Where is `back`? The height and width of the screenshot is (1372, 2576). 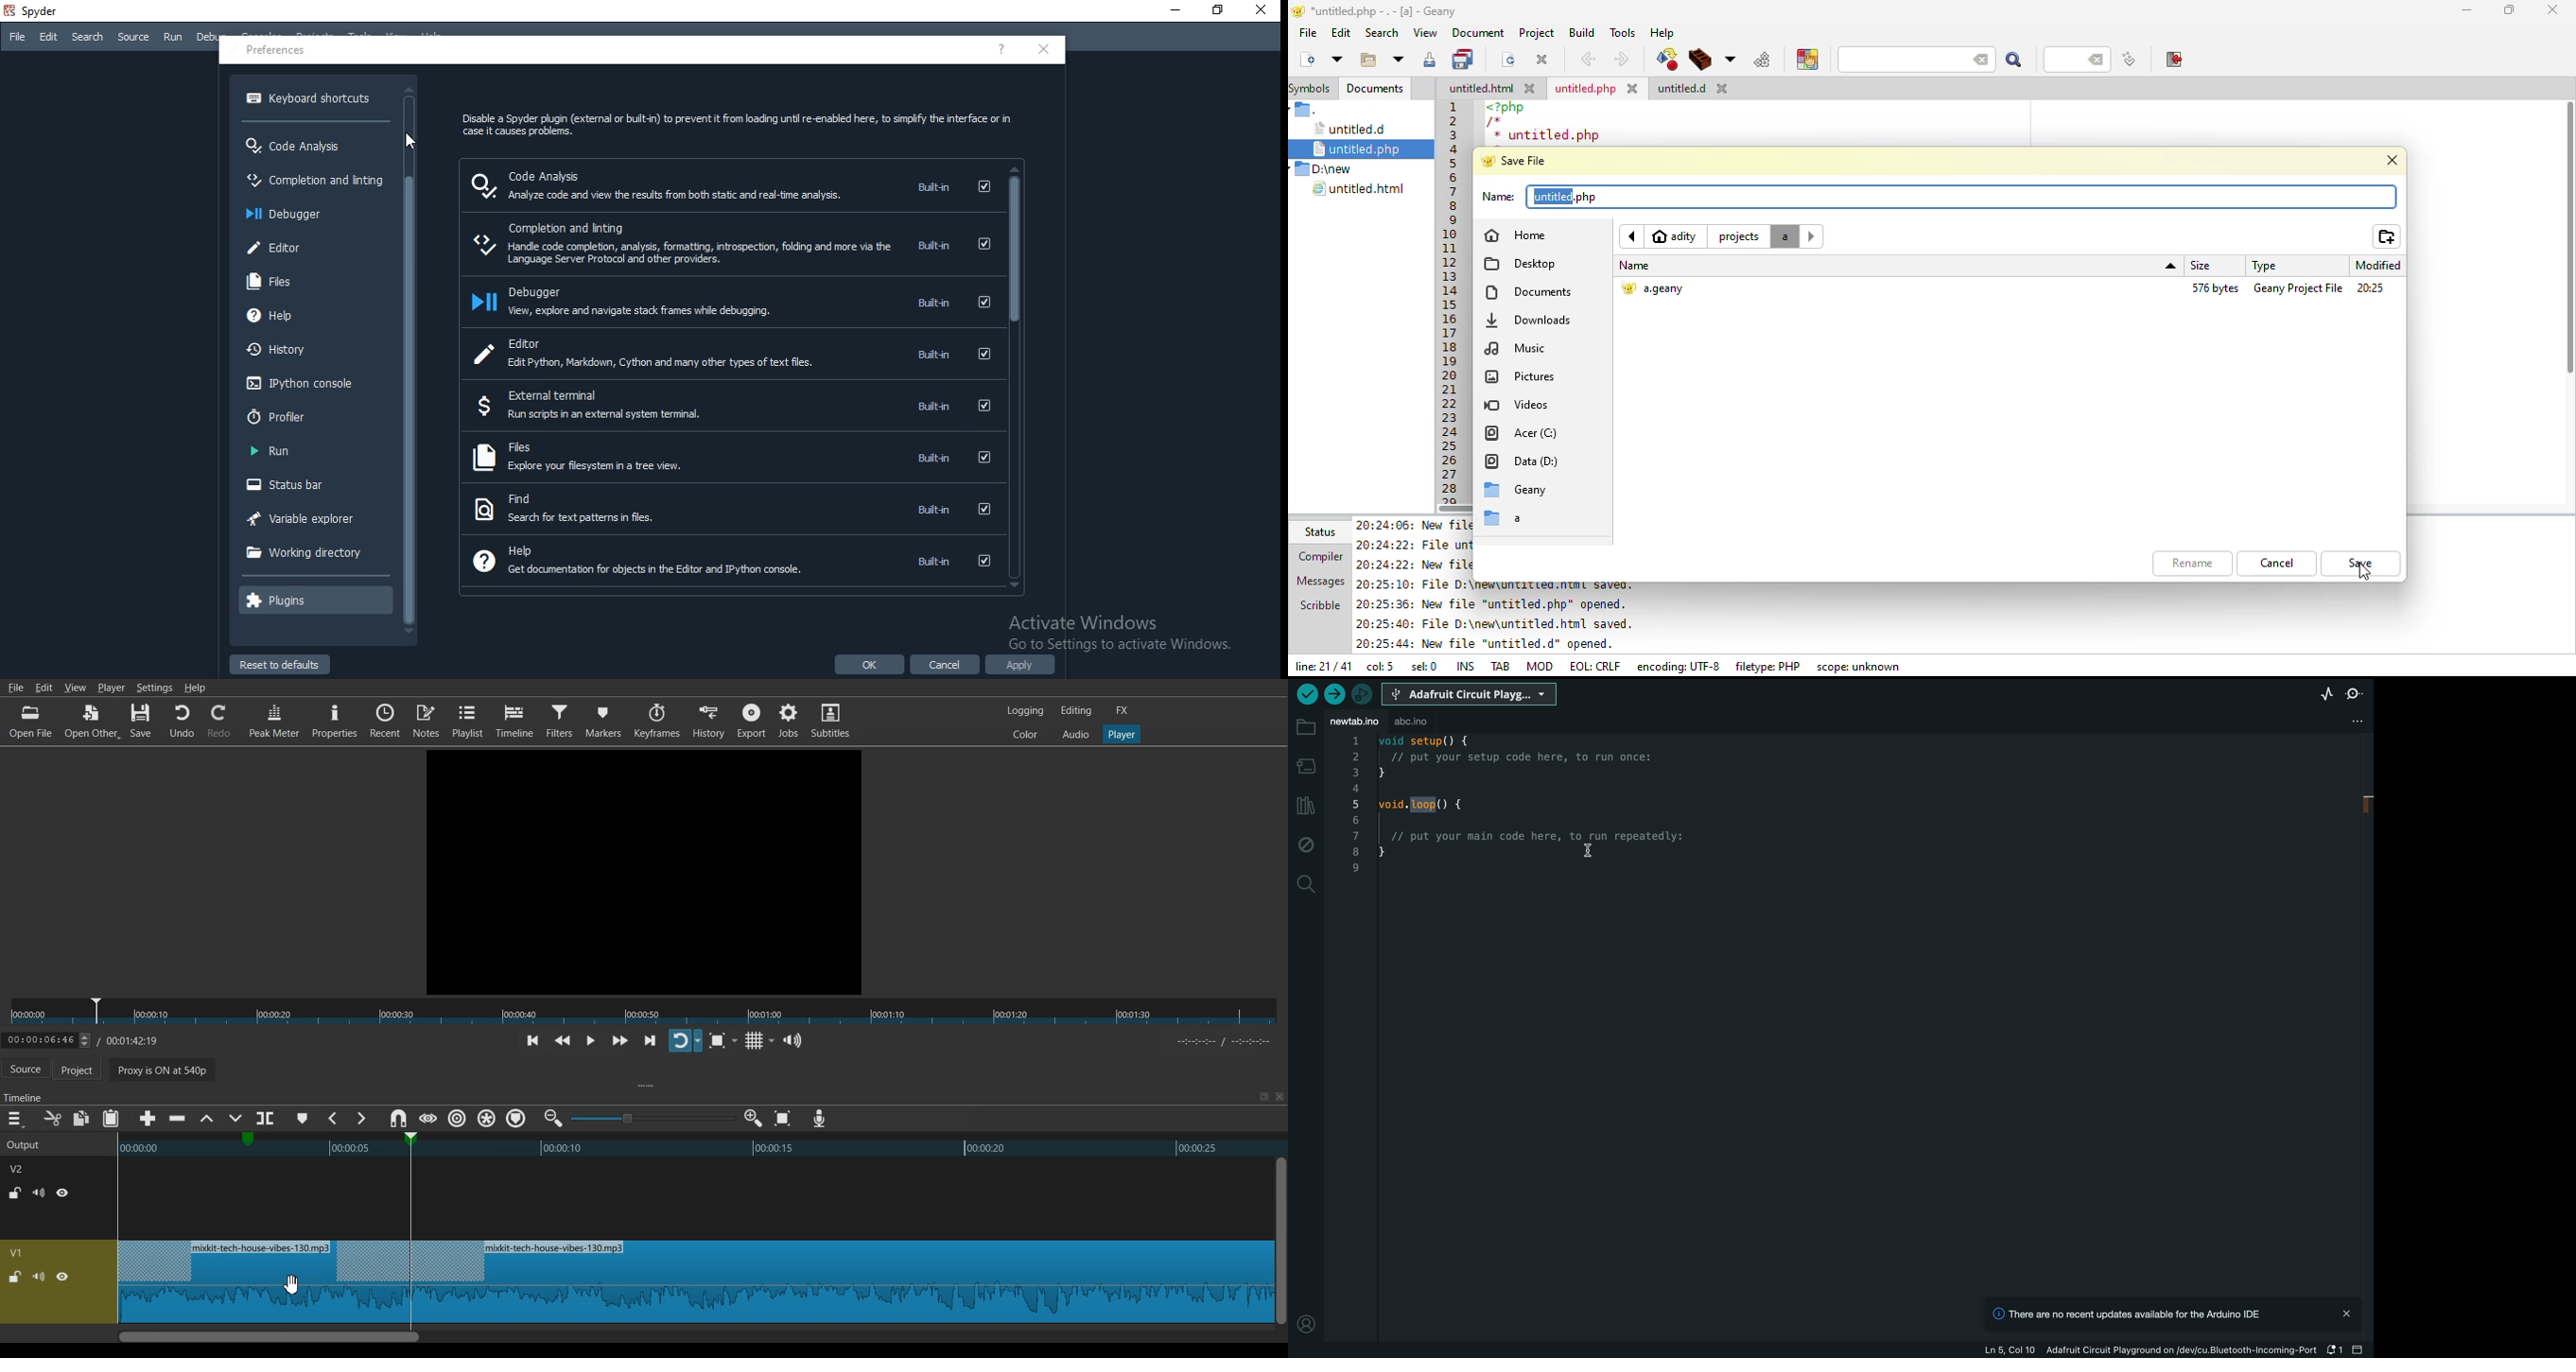
back is located at coordinates (1631, 237).